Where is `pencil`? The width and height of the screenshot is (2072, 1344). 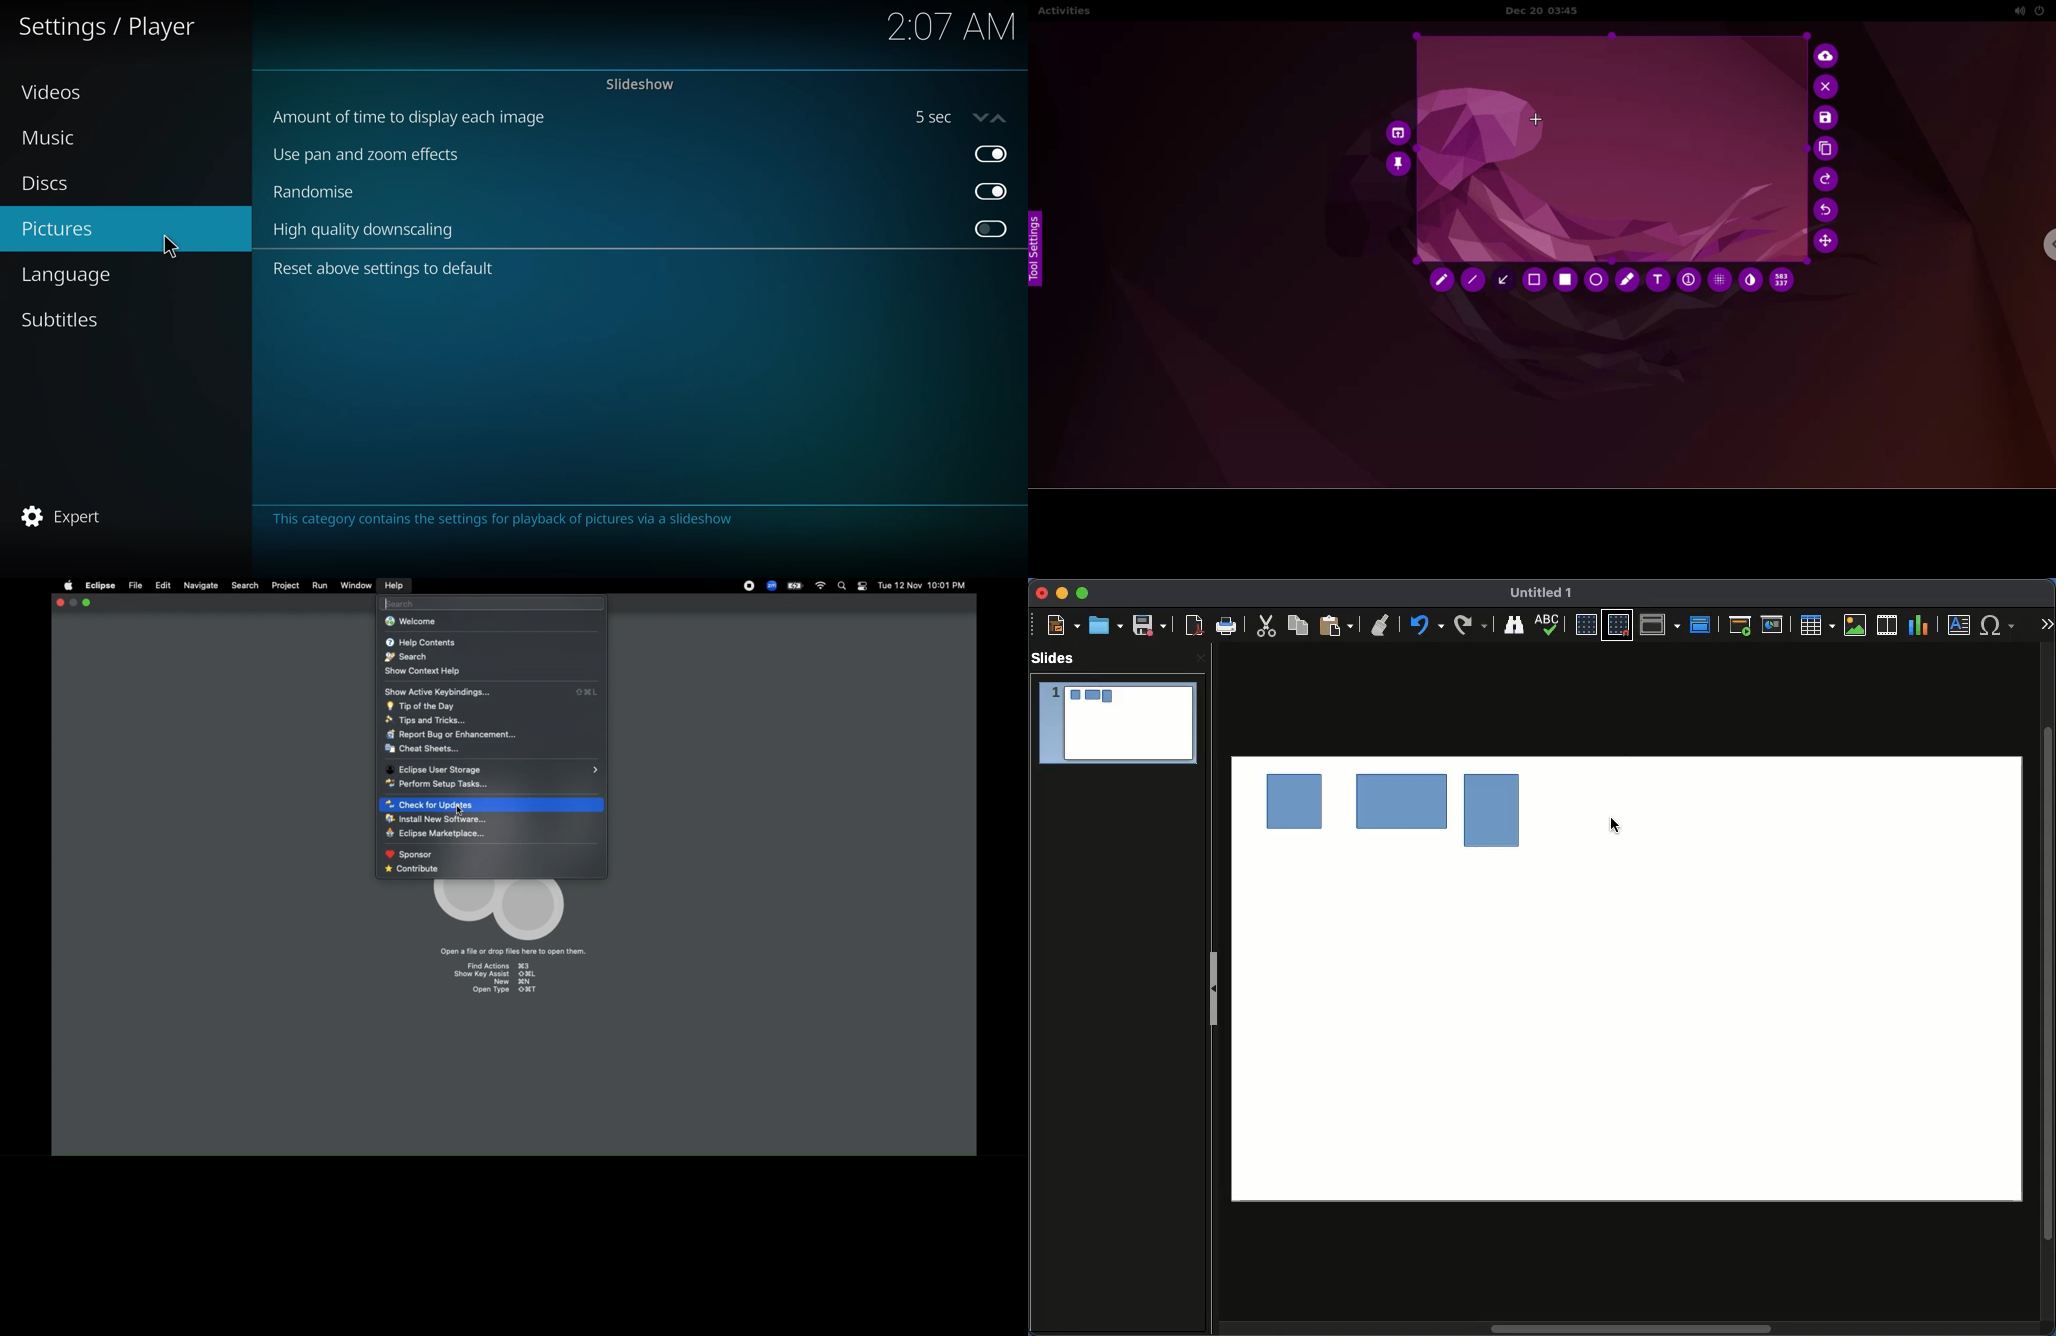 pencil is located at coordinates (1440, 281).